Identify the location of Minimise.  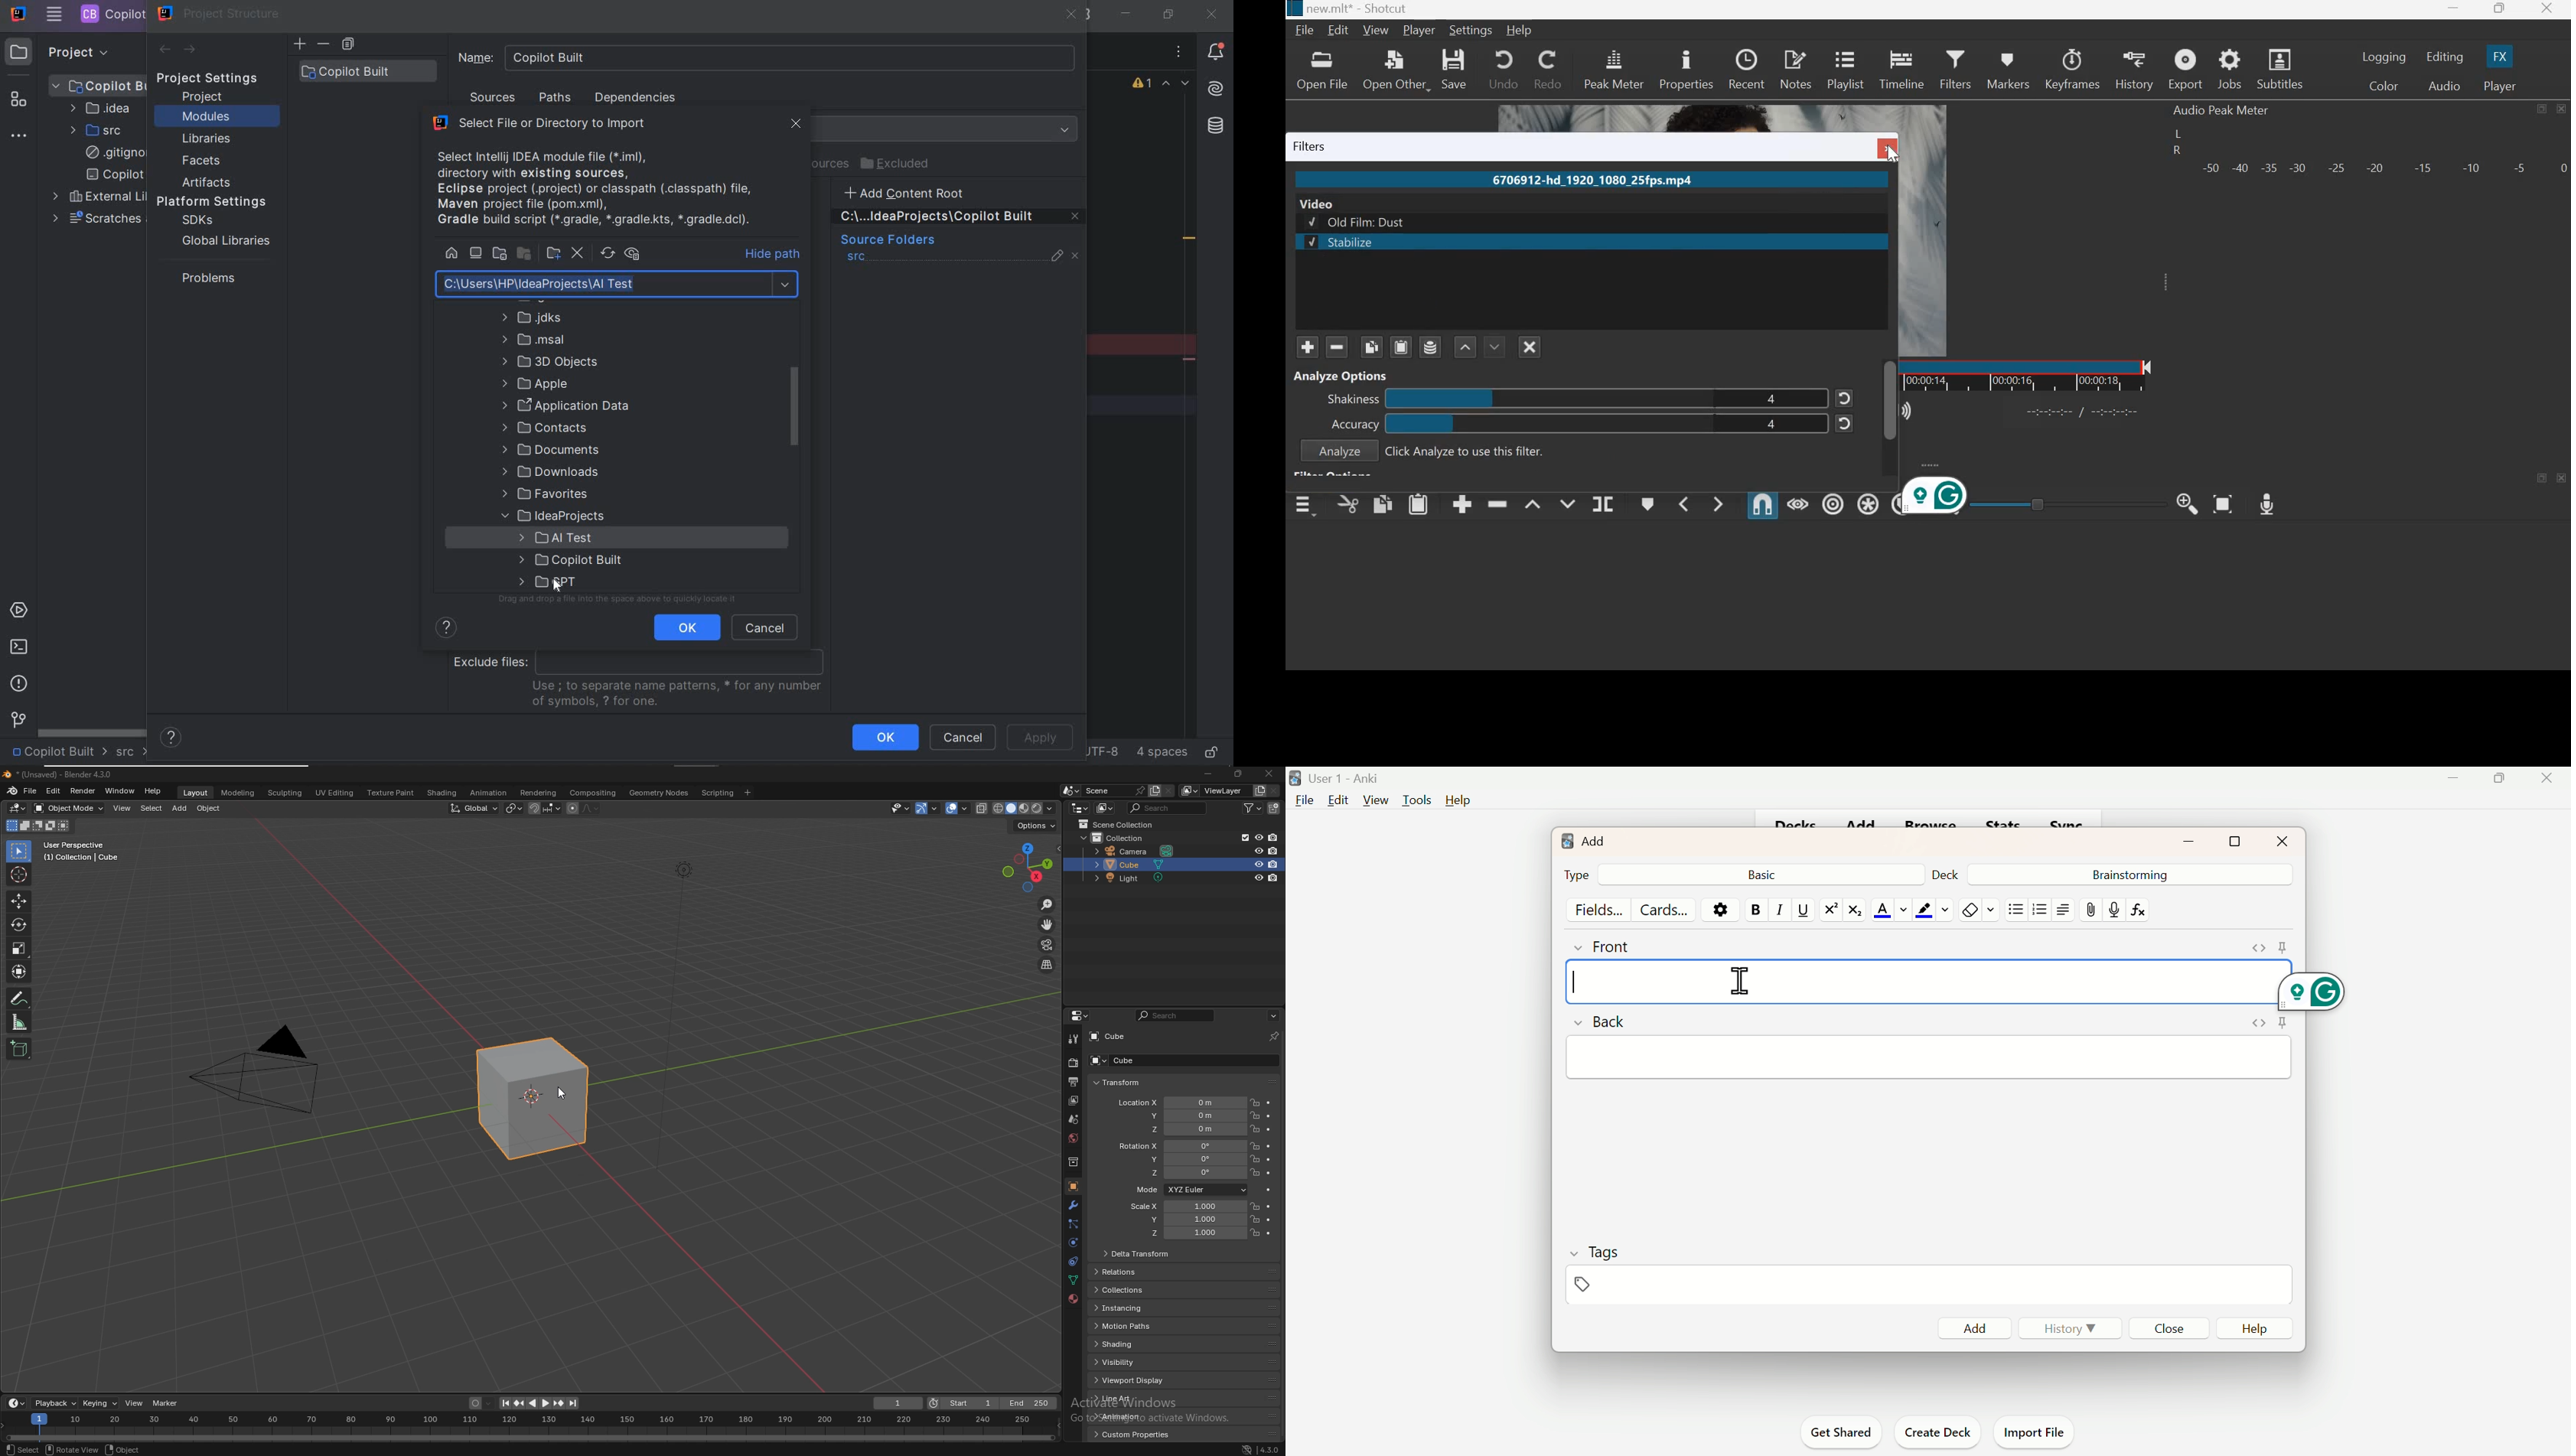
(2451, 783).